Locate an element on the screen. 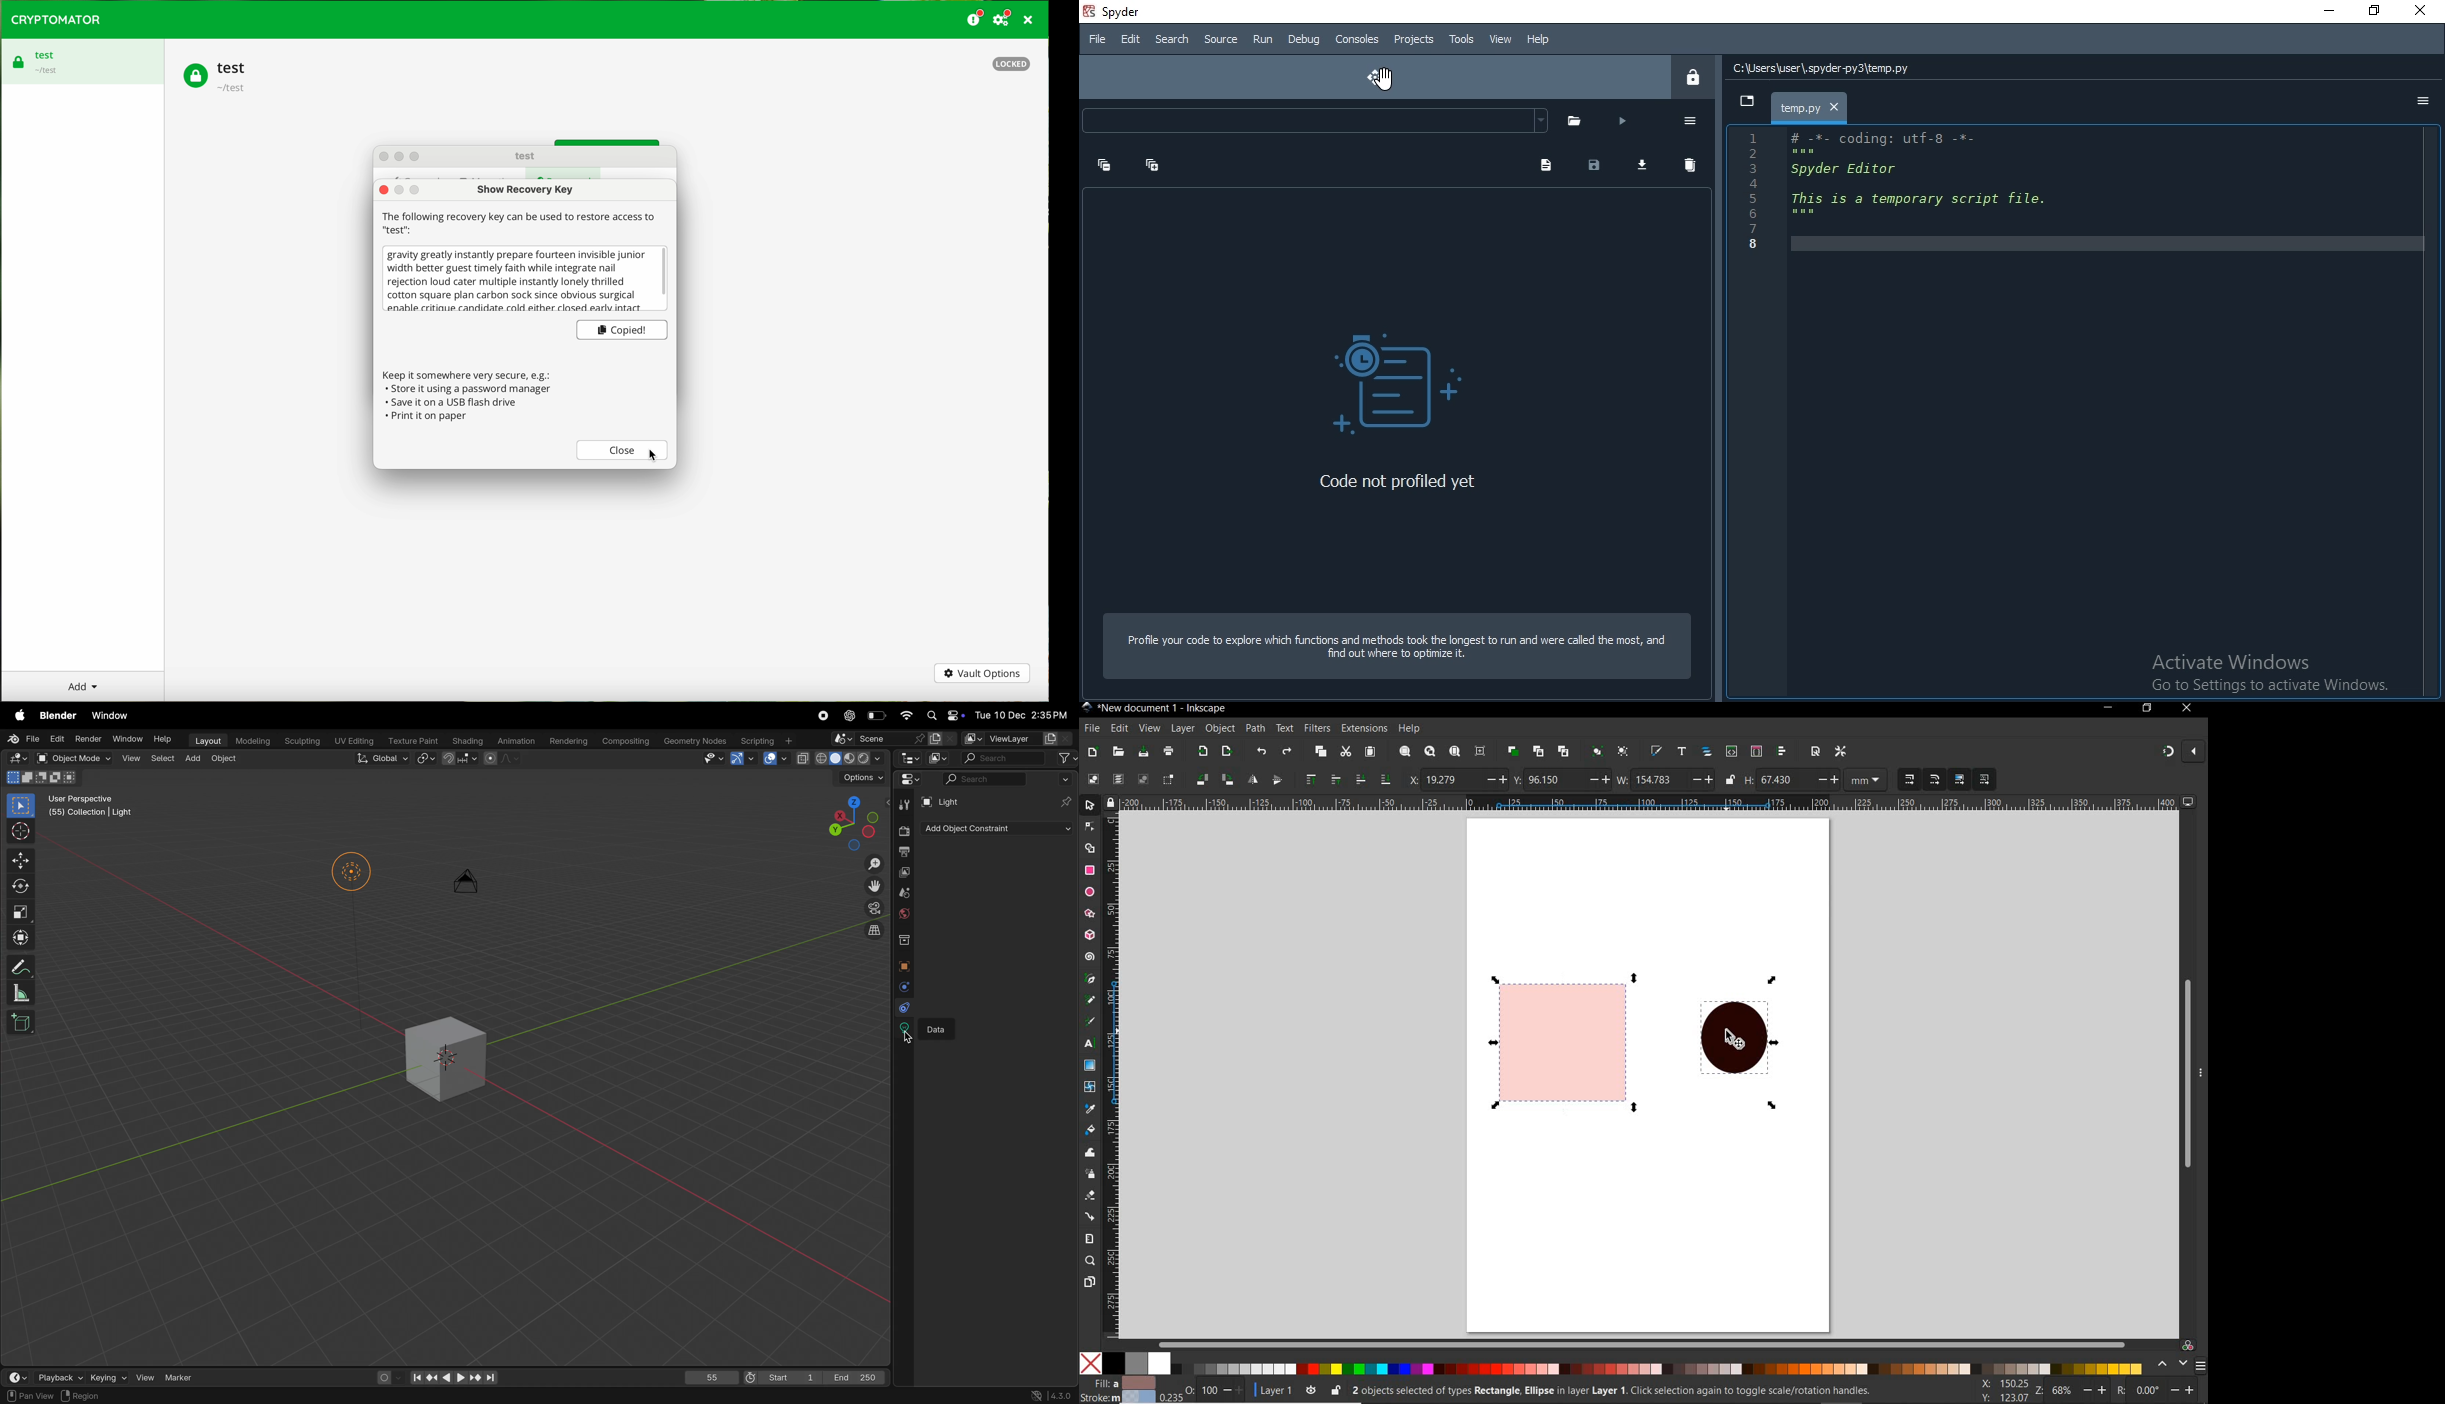 The width and height of the screenshot is (2464, 1428). Close is located at coordinates (2422, 11).